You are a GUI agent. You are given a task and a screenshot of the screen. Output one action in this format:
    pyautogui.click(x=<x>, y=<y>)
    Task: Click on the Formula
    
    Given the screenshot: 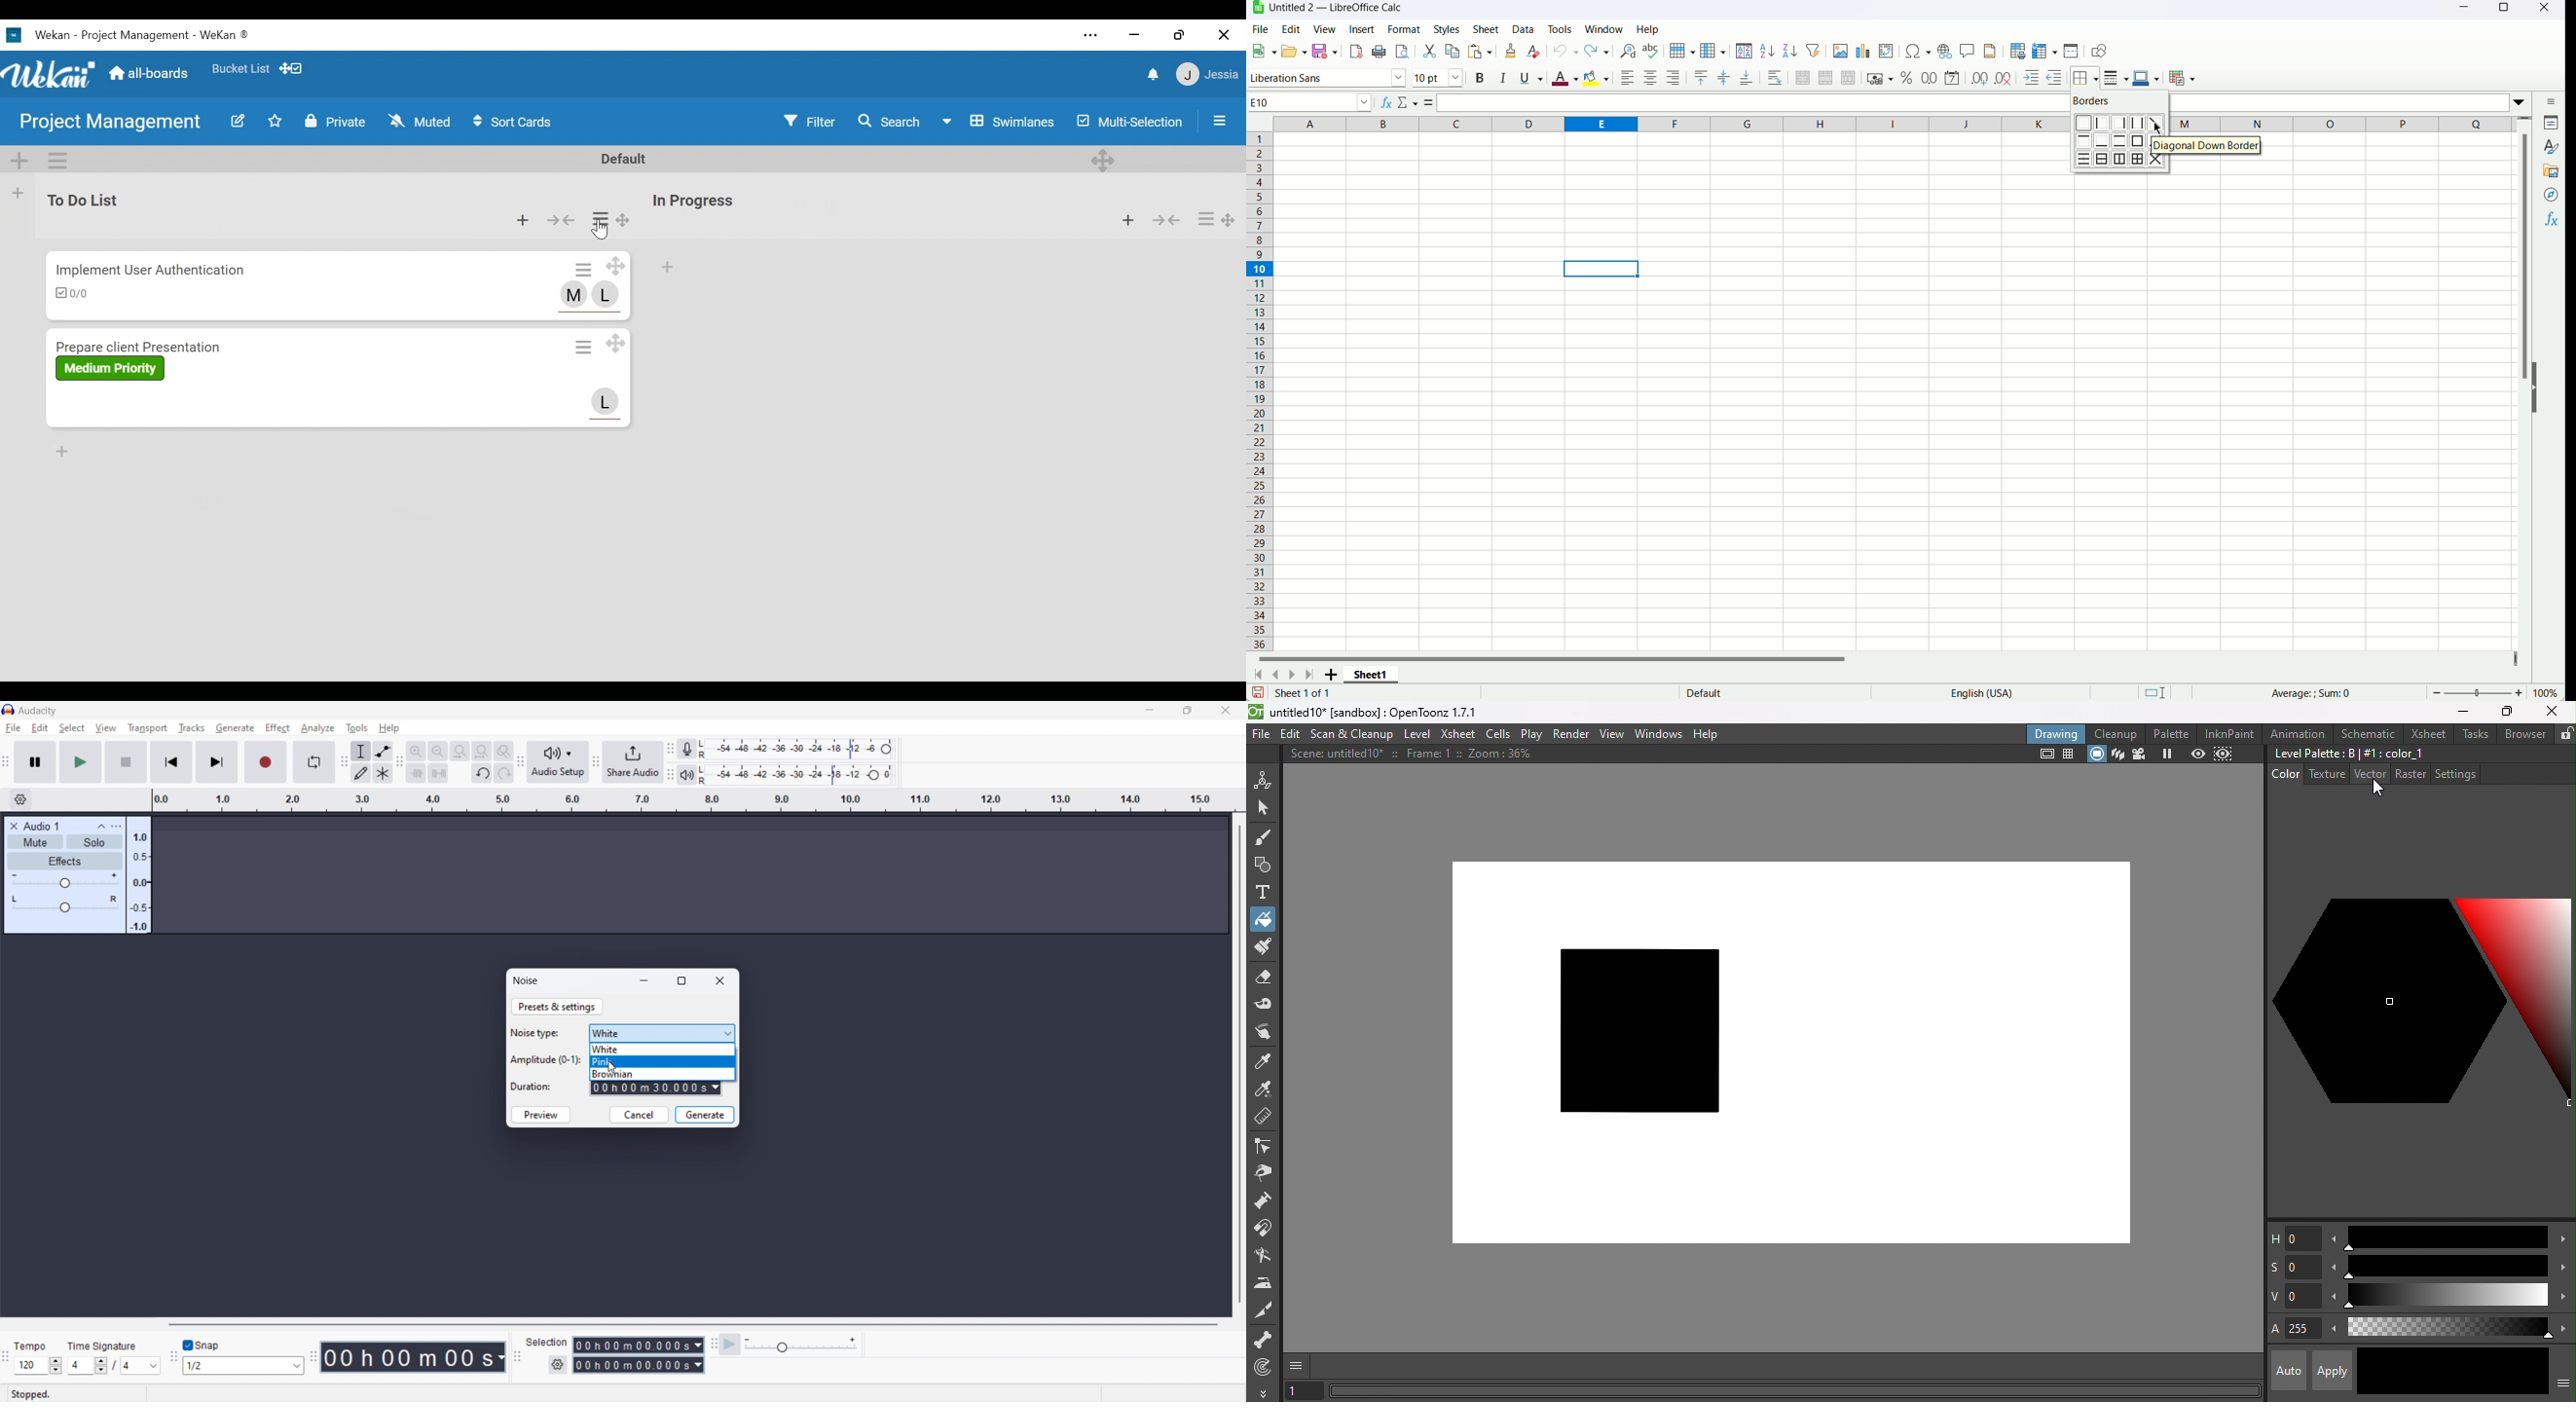 What is the action you would take?
    pyautogui.click(x=1431, y=102)
    